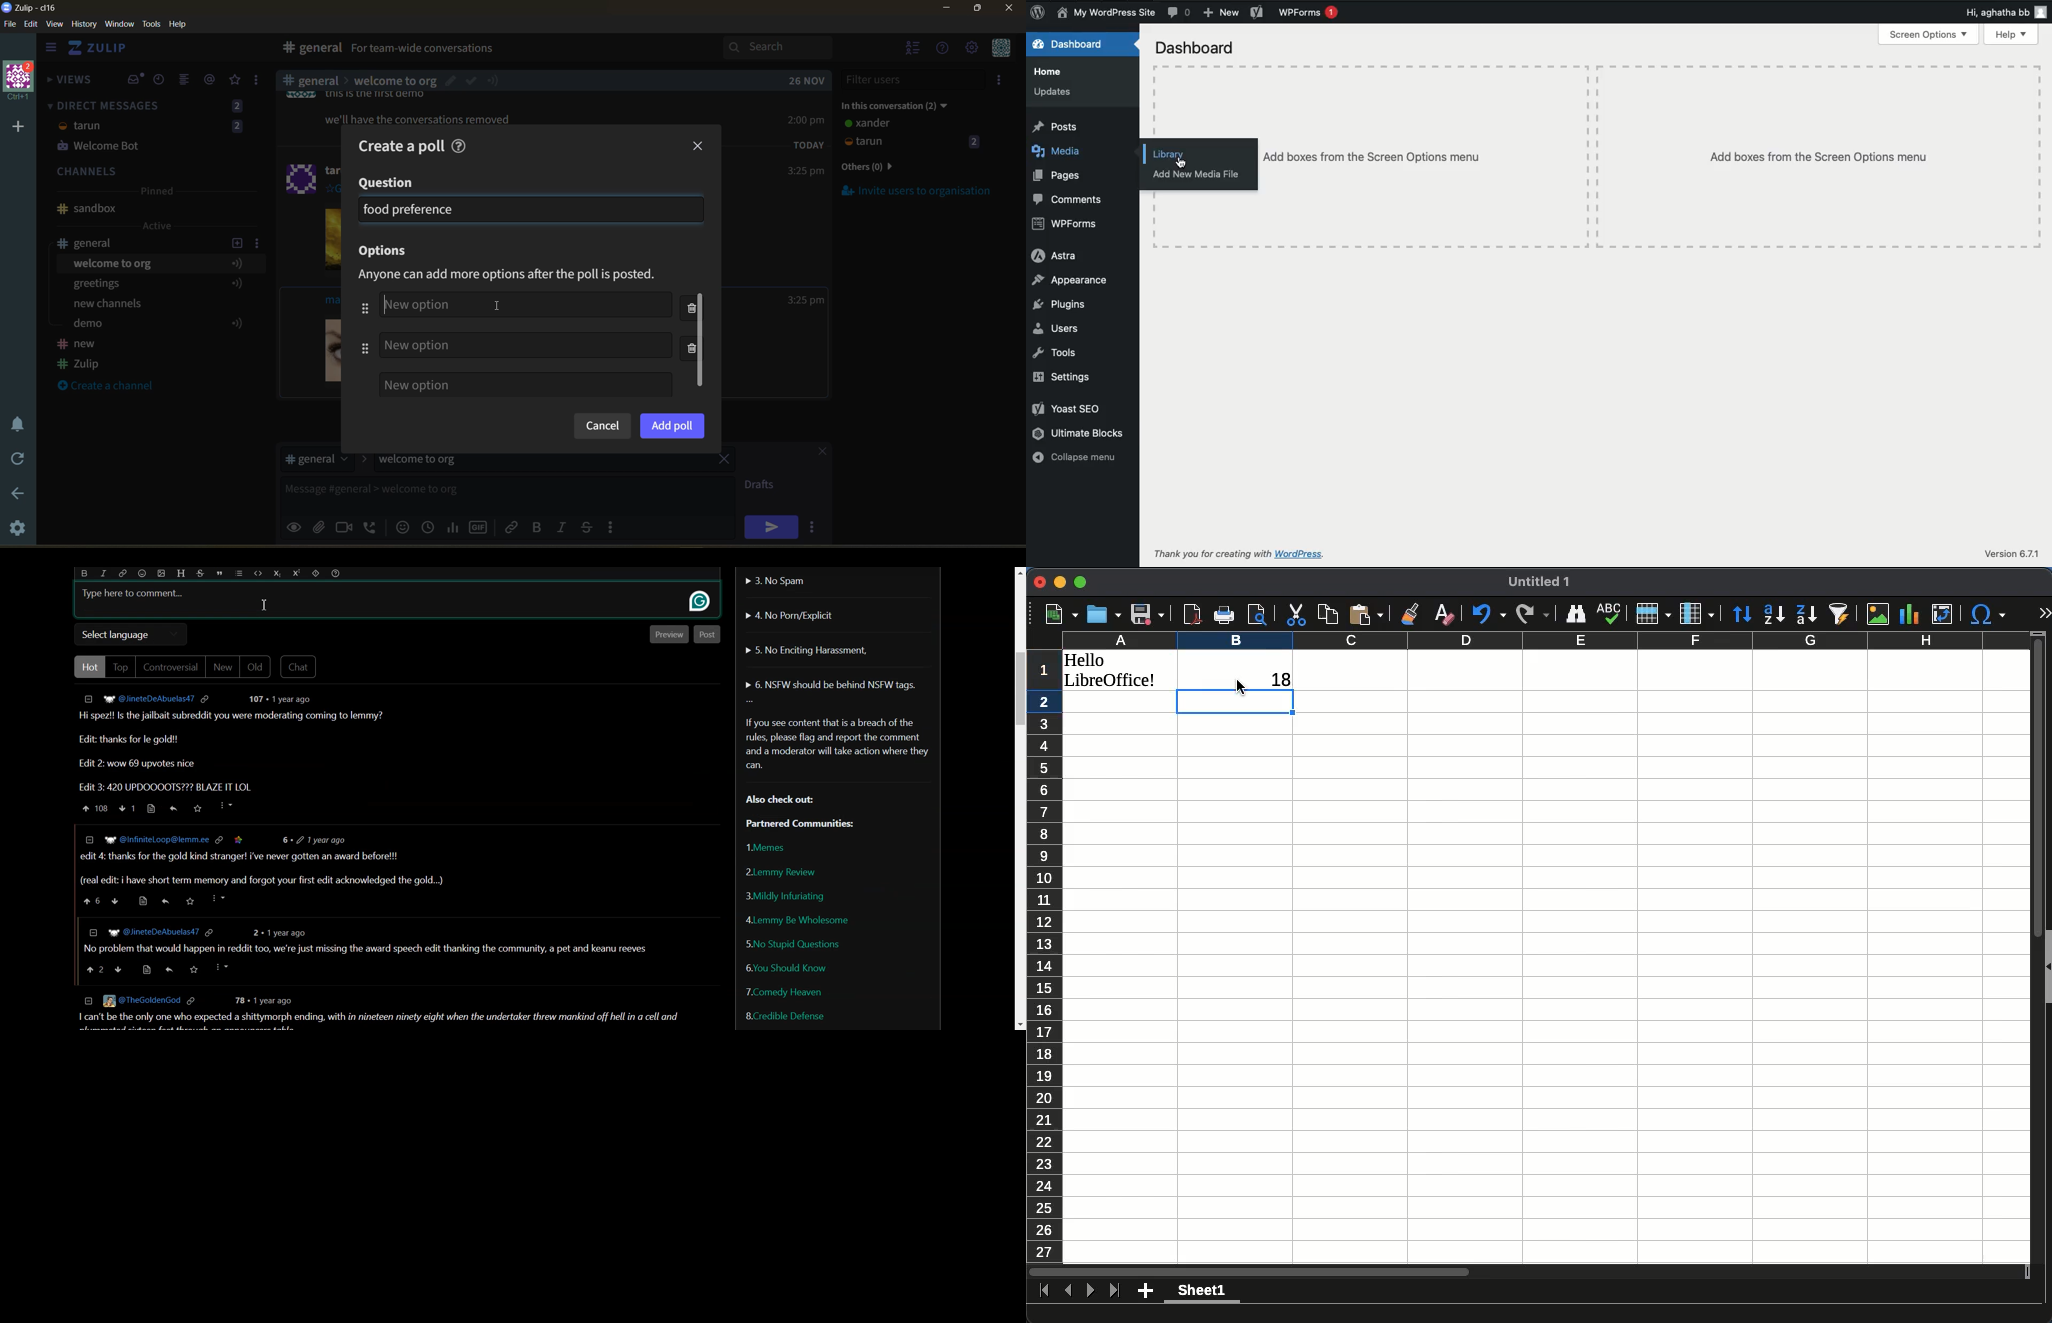 The image size is (2072, 1344). What do you see at coordinates (590, 527) in the screenshot?
I see `strikethrough` at bounding box center [590, 527].